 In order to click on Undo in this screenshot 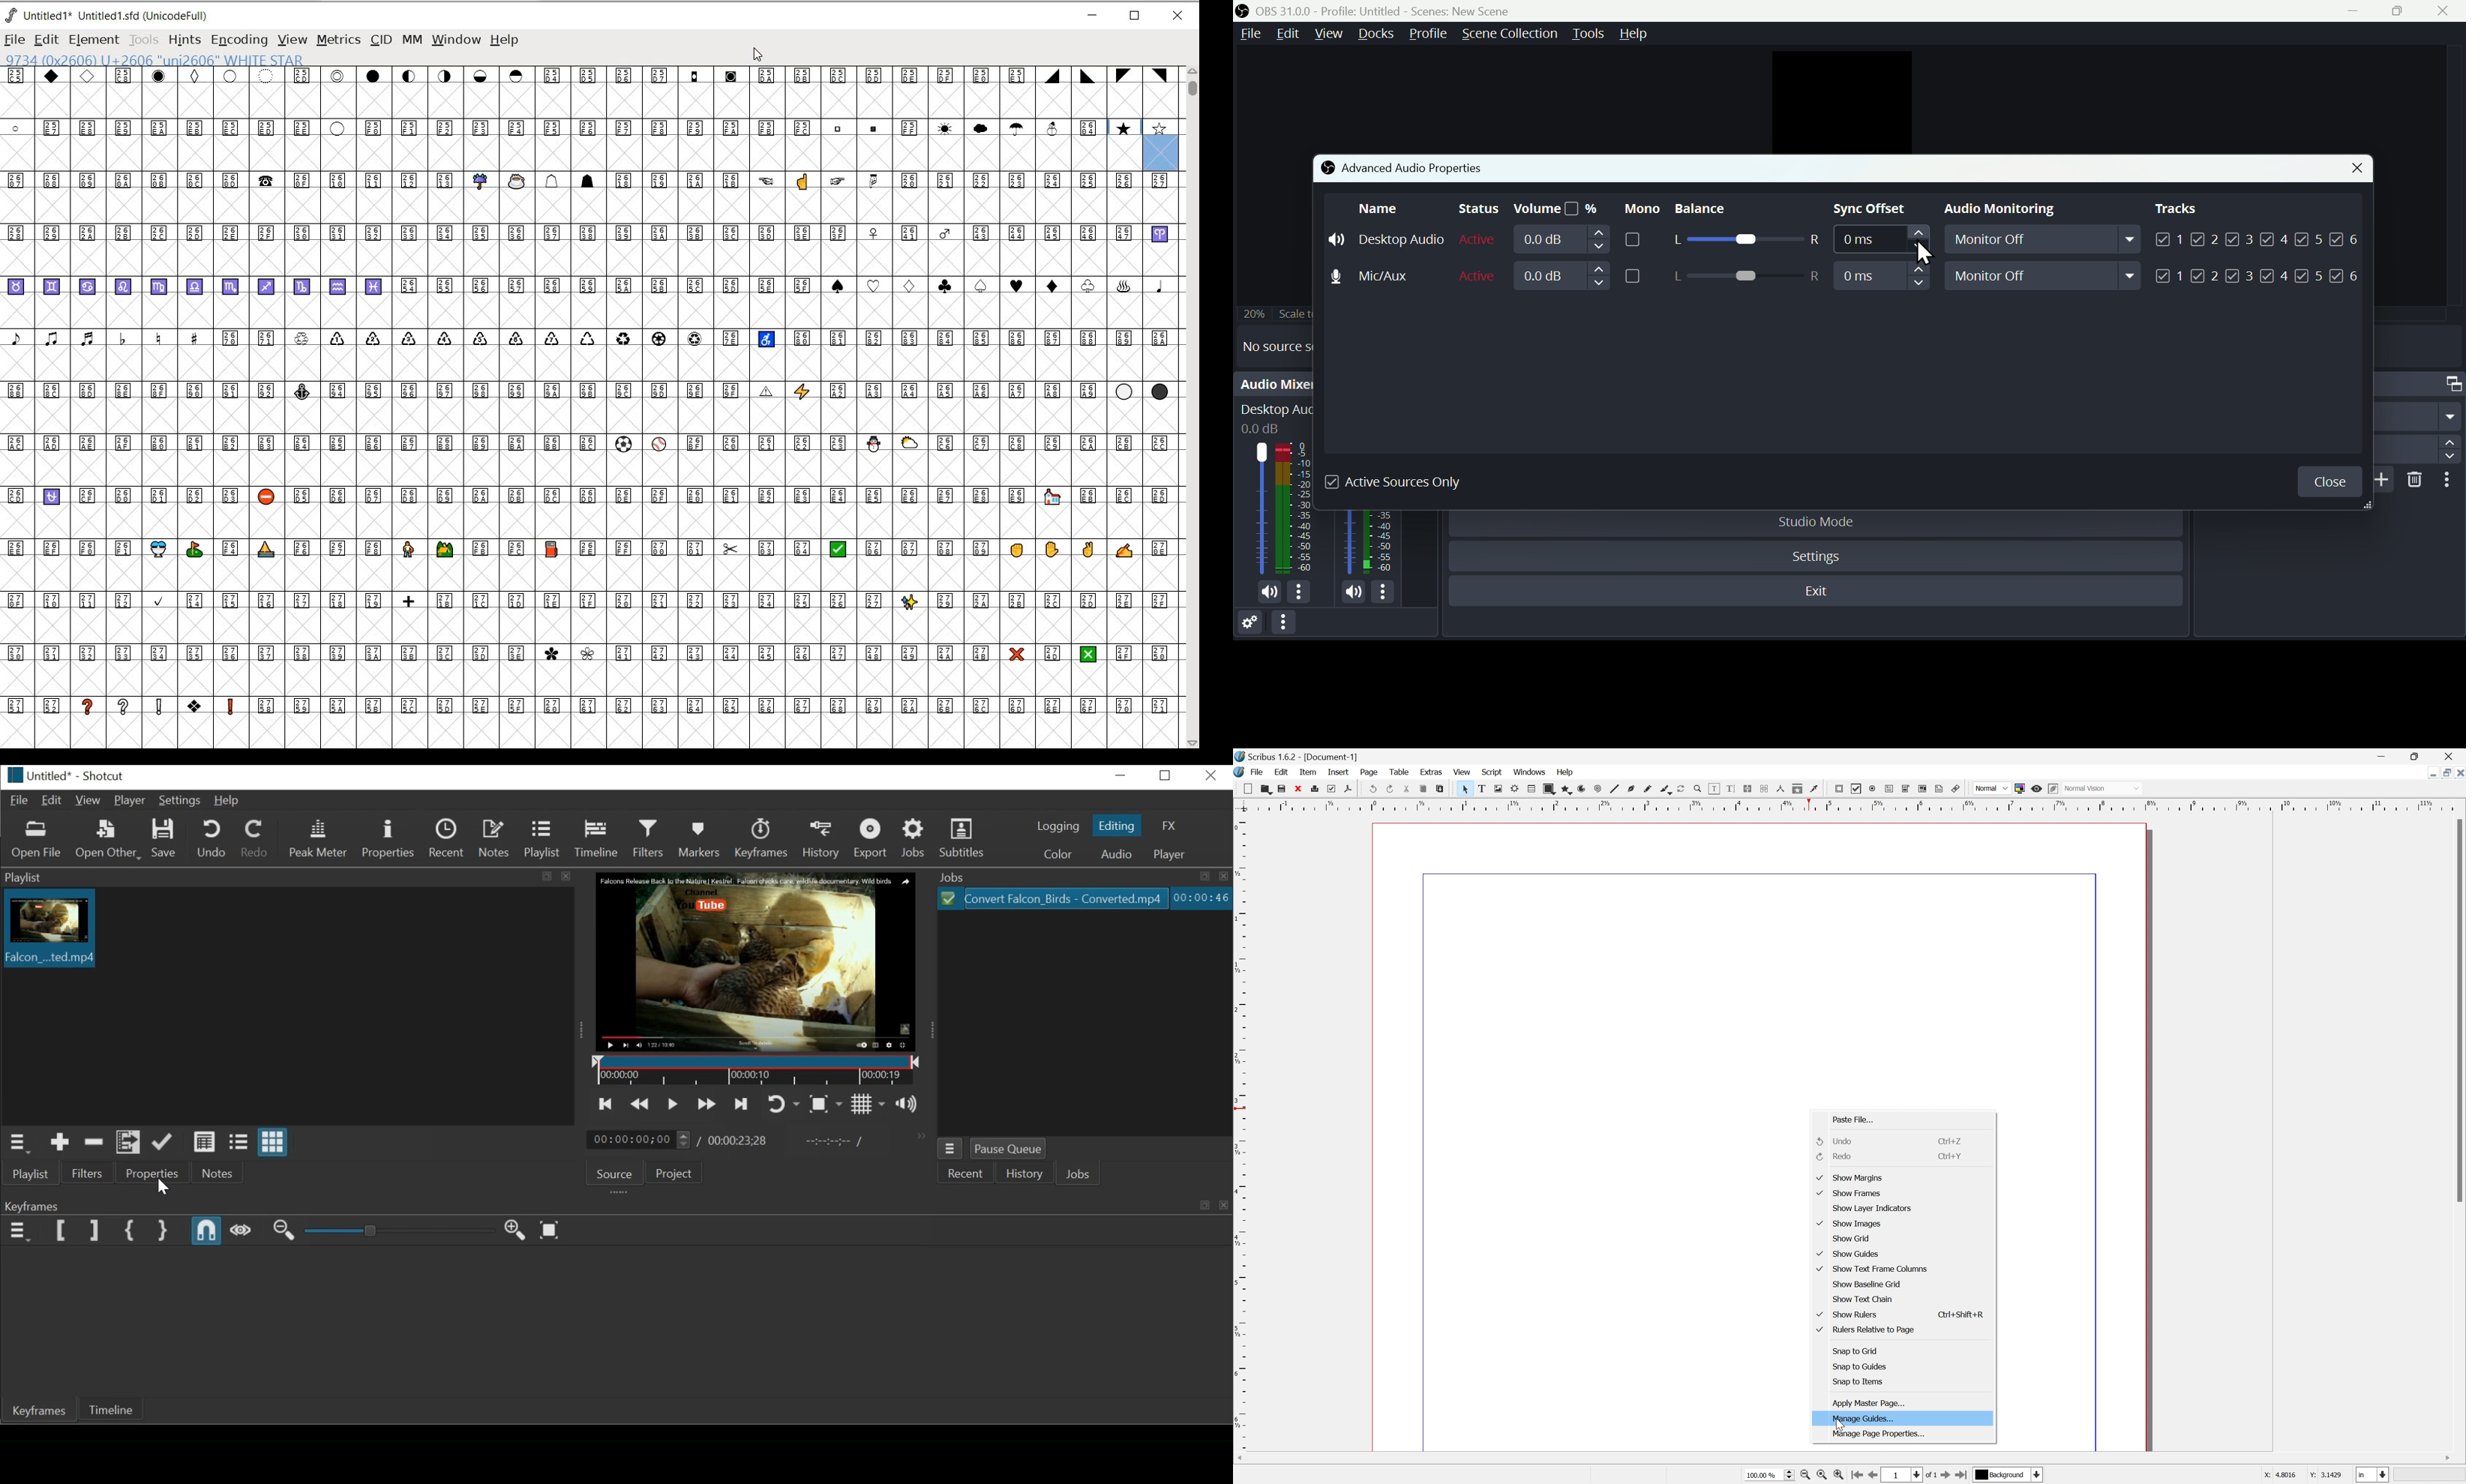, I will do `click(209, 840)`.